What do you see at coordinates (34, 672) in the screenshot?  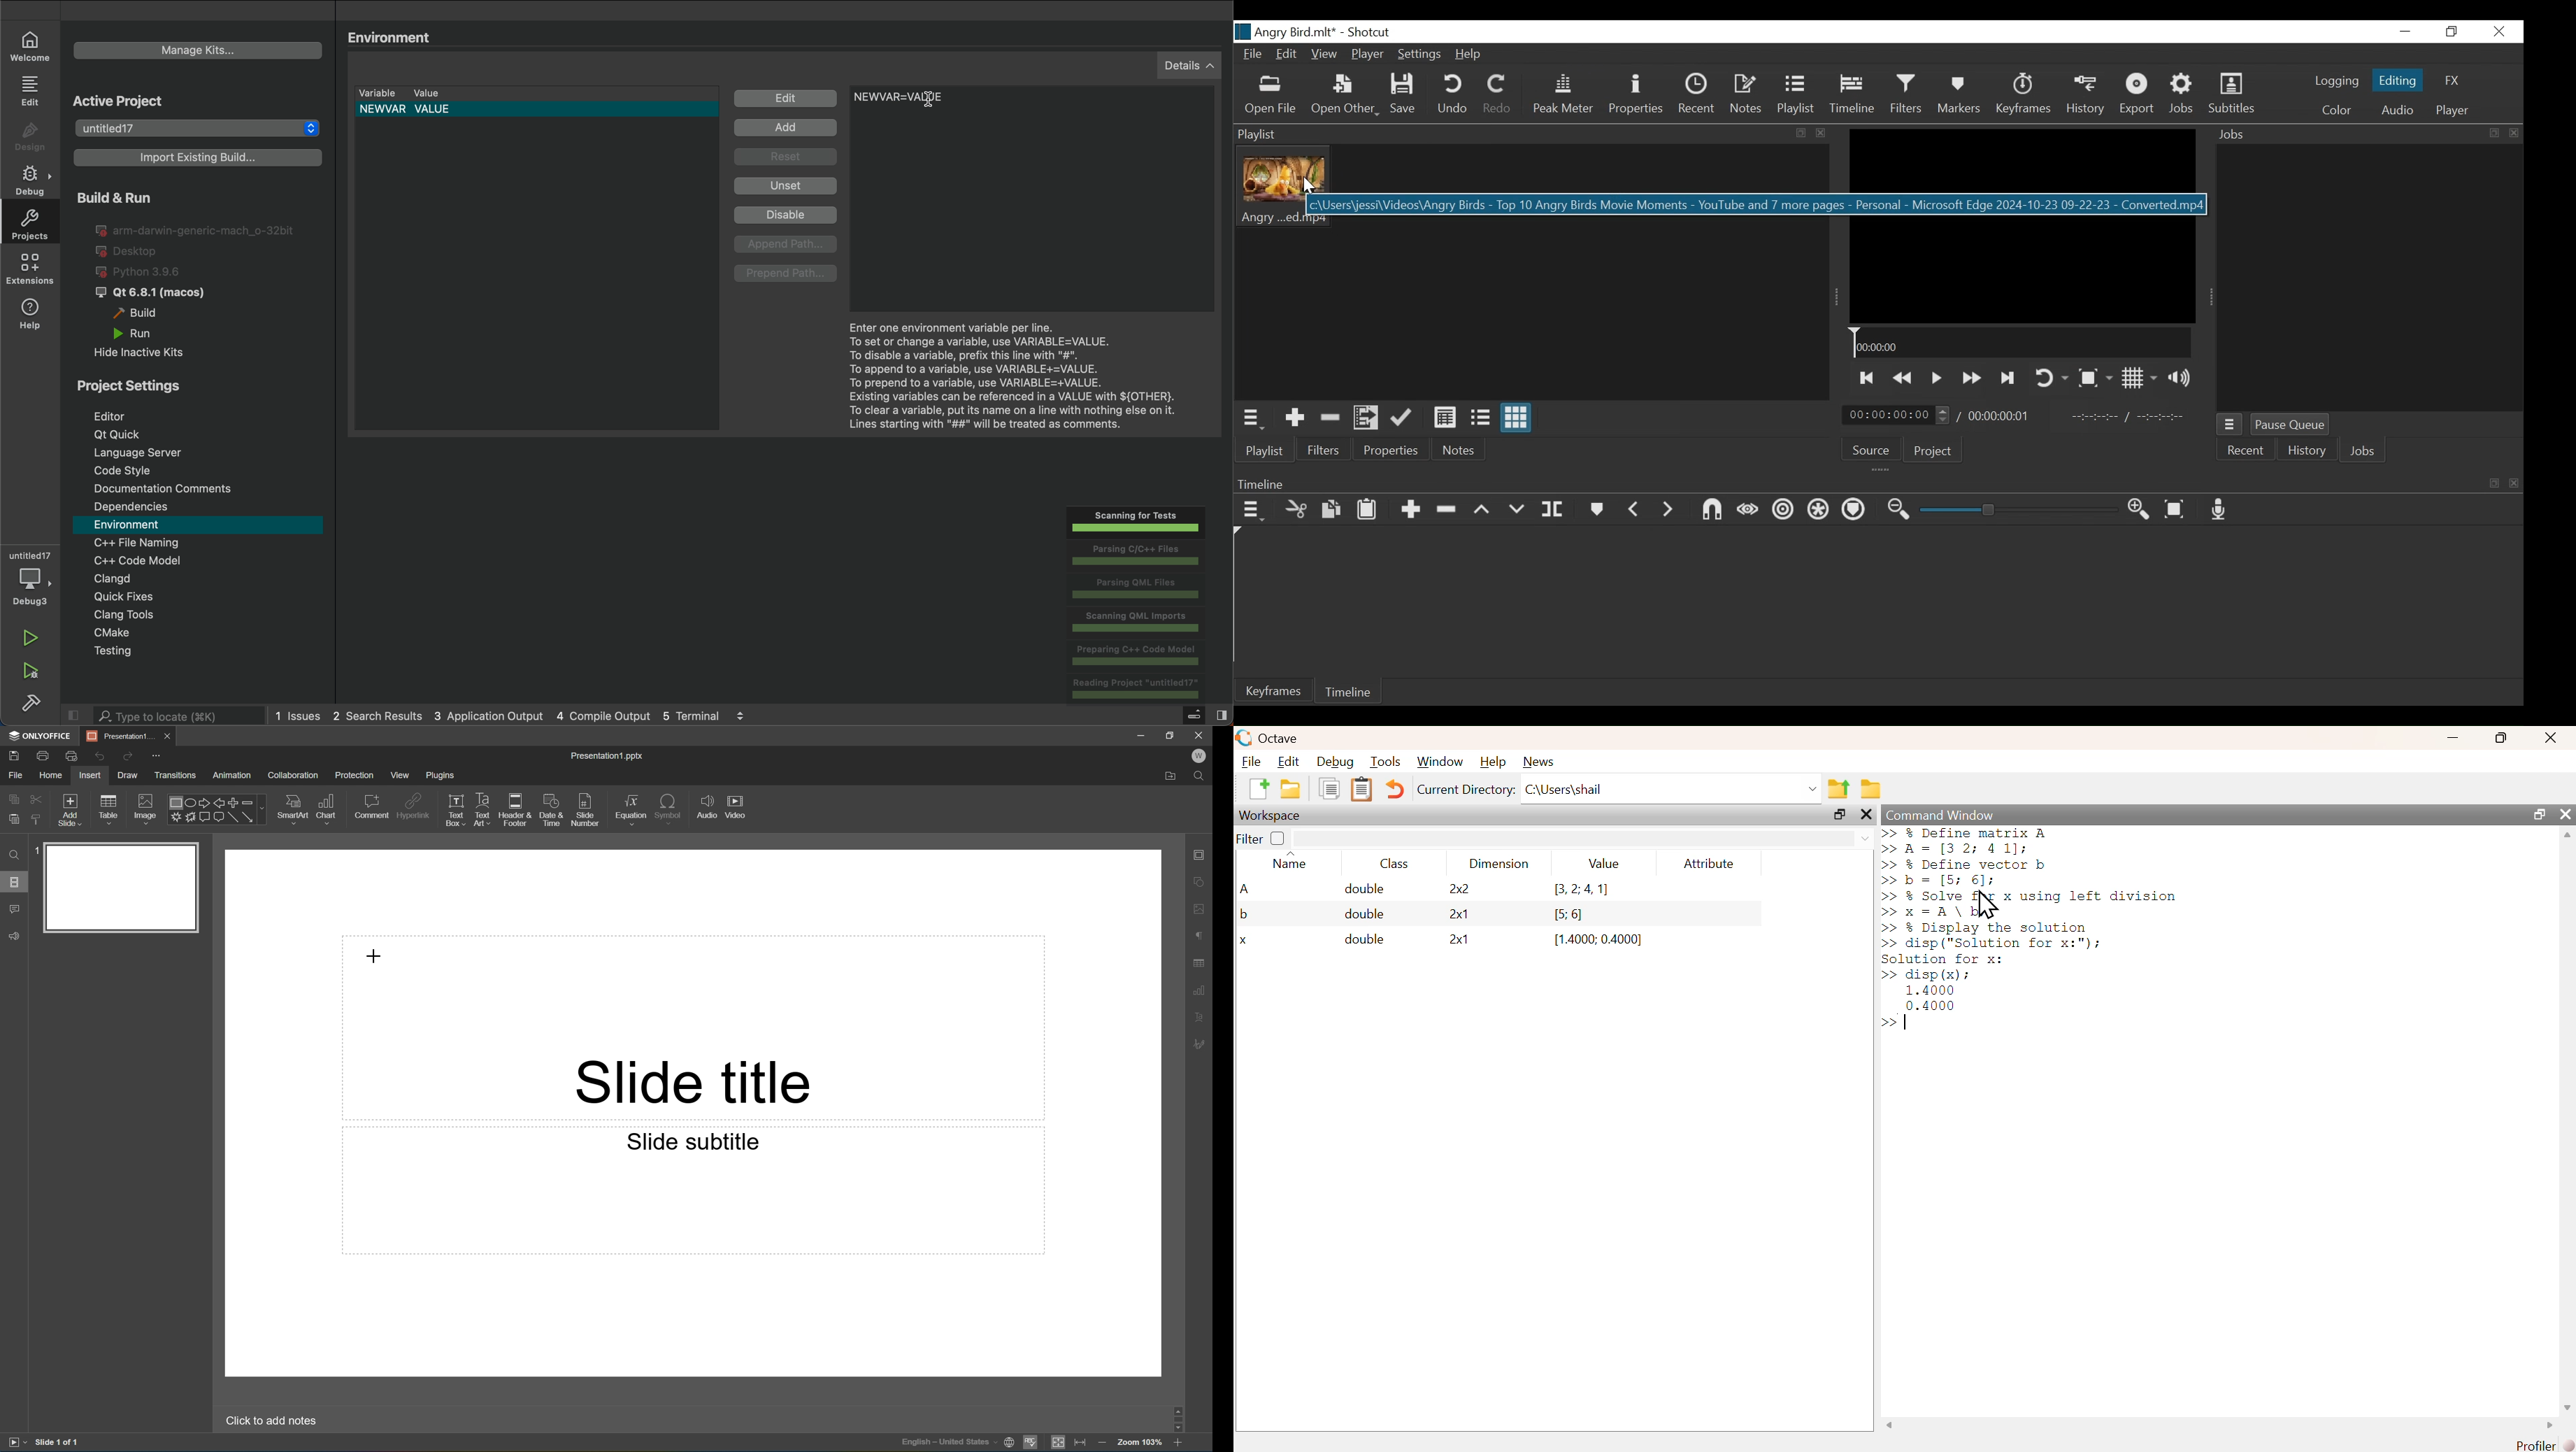 I see `run and debug` at bounding box center [34, 672].